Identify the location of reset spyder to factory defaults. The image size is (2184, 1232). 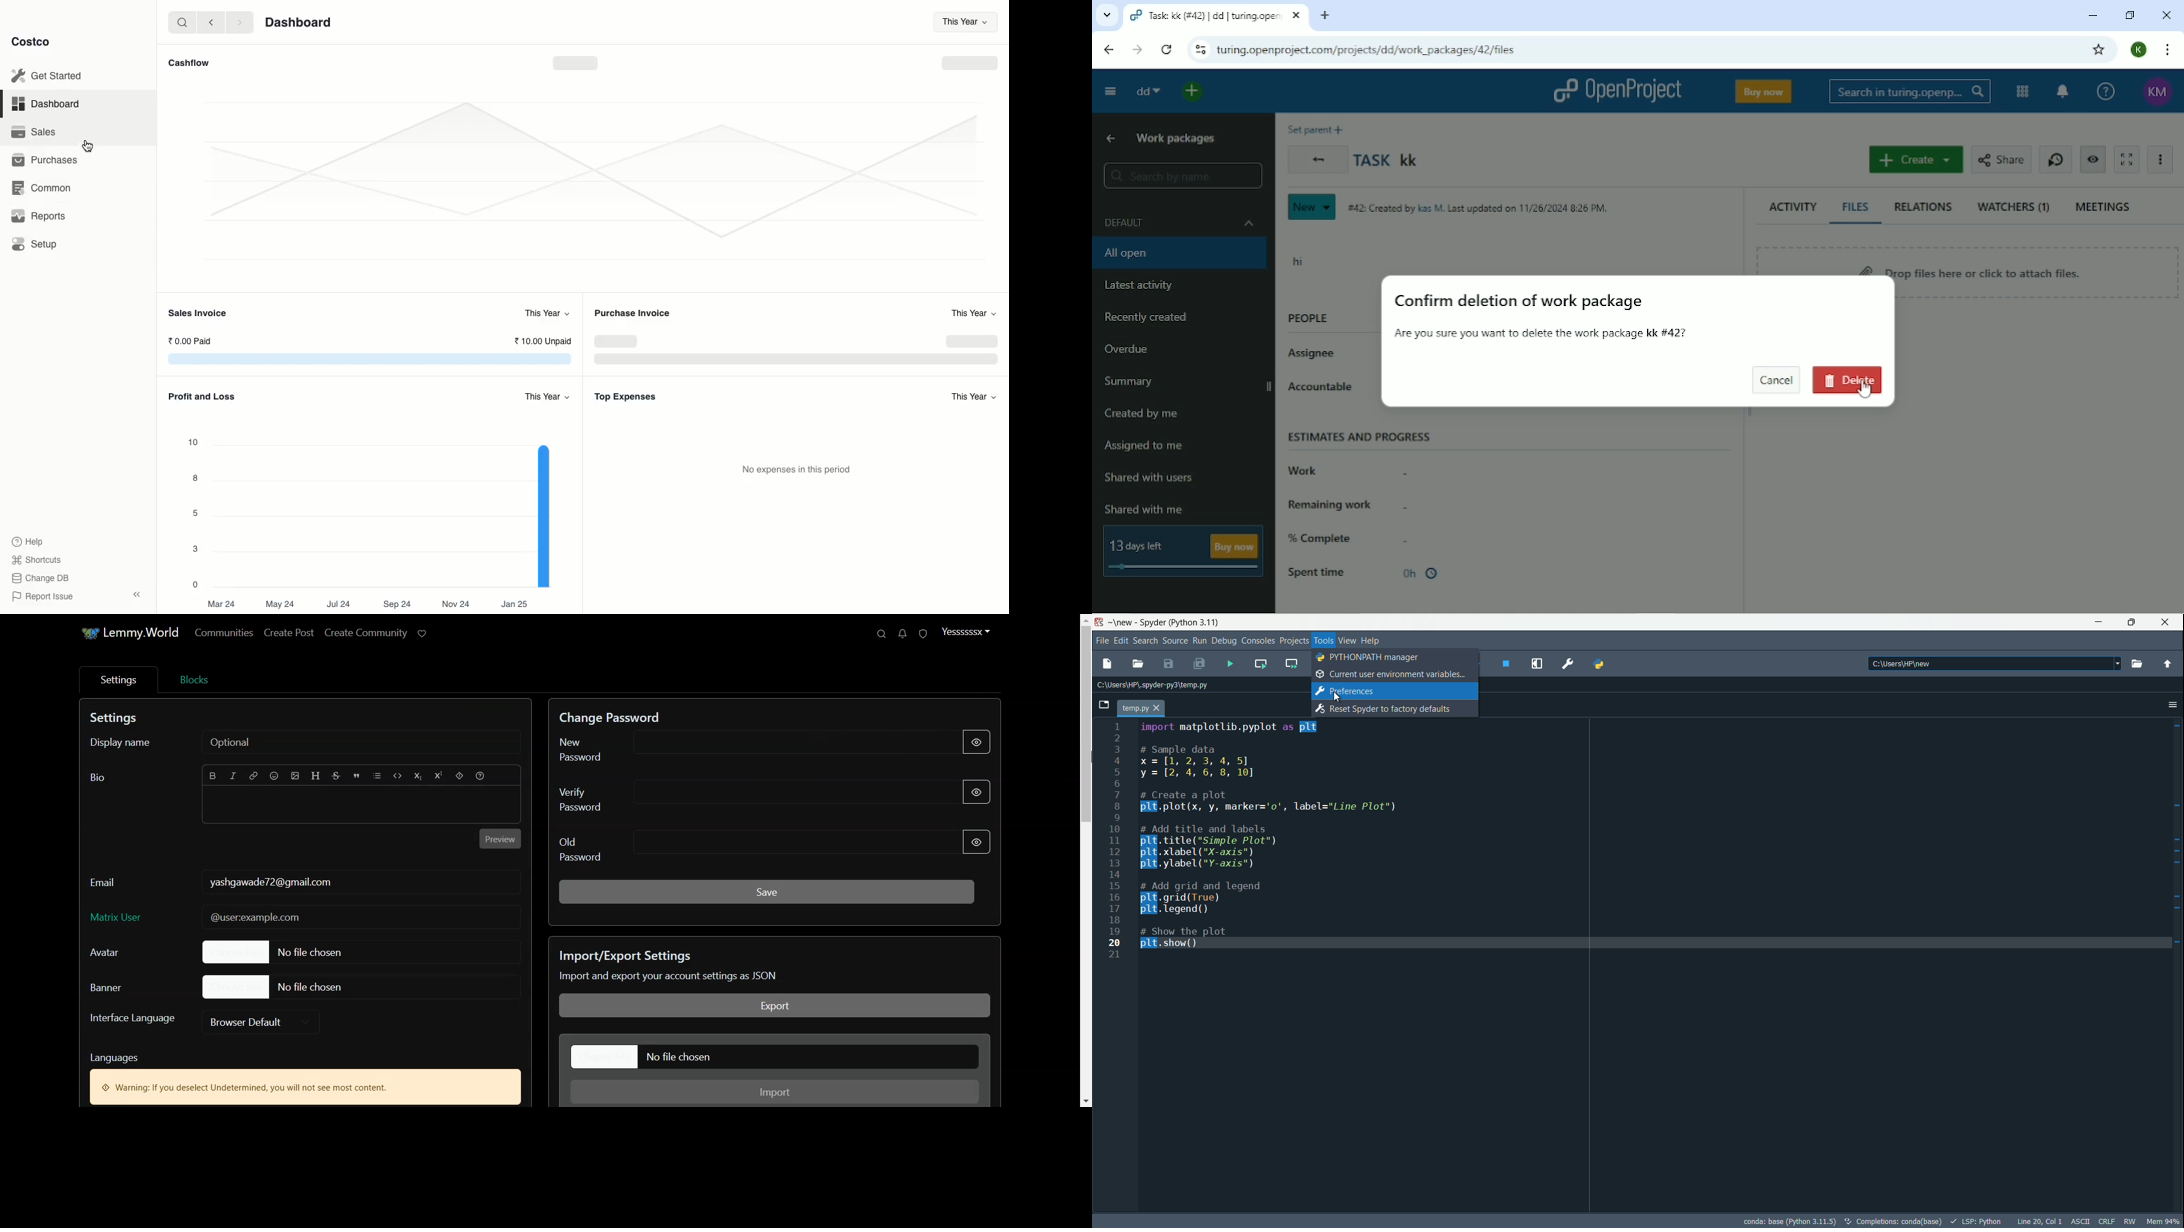
(1383, 709).